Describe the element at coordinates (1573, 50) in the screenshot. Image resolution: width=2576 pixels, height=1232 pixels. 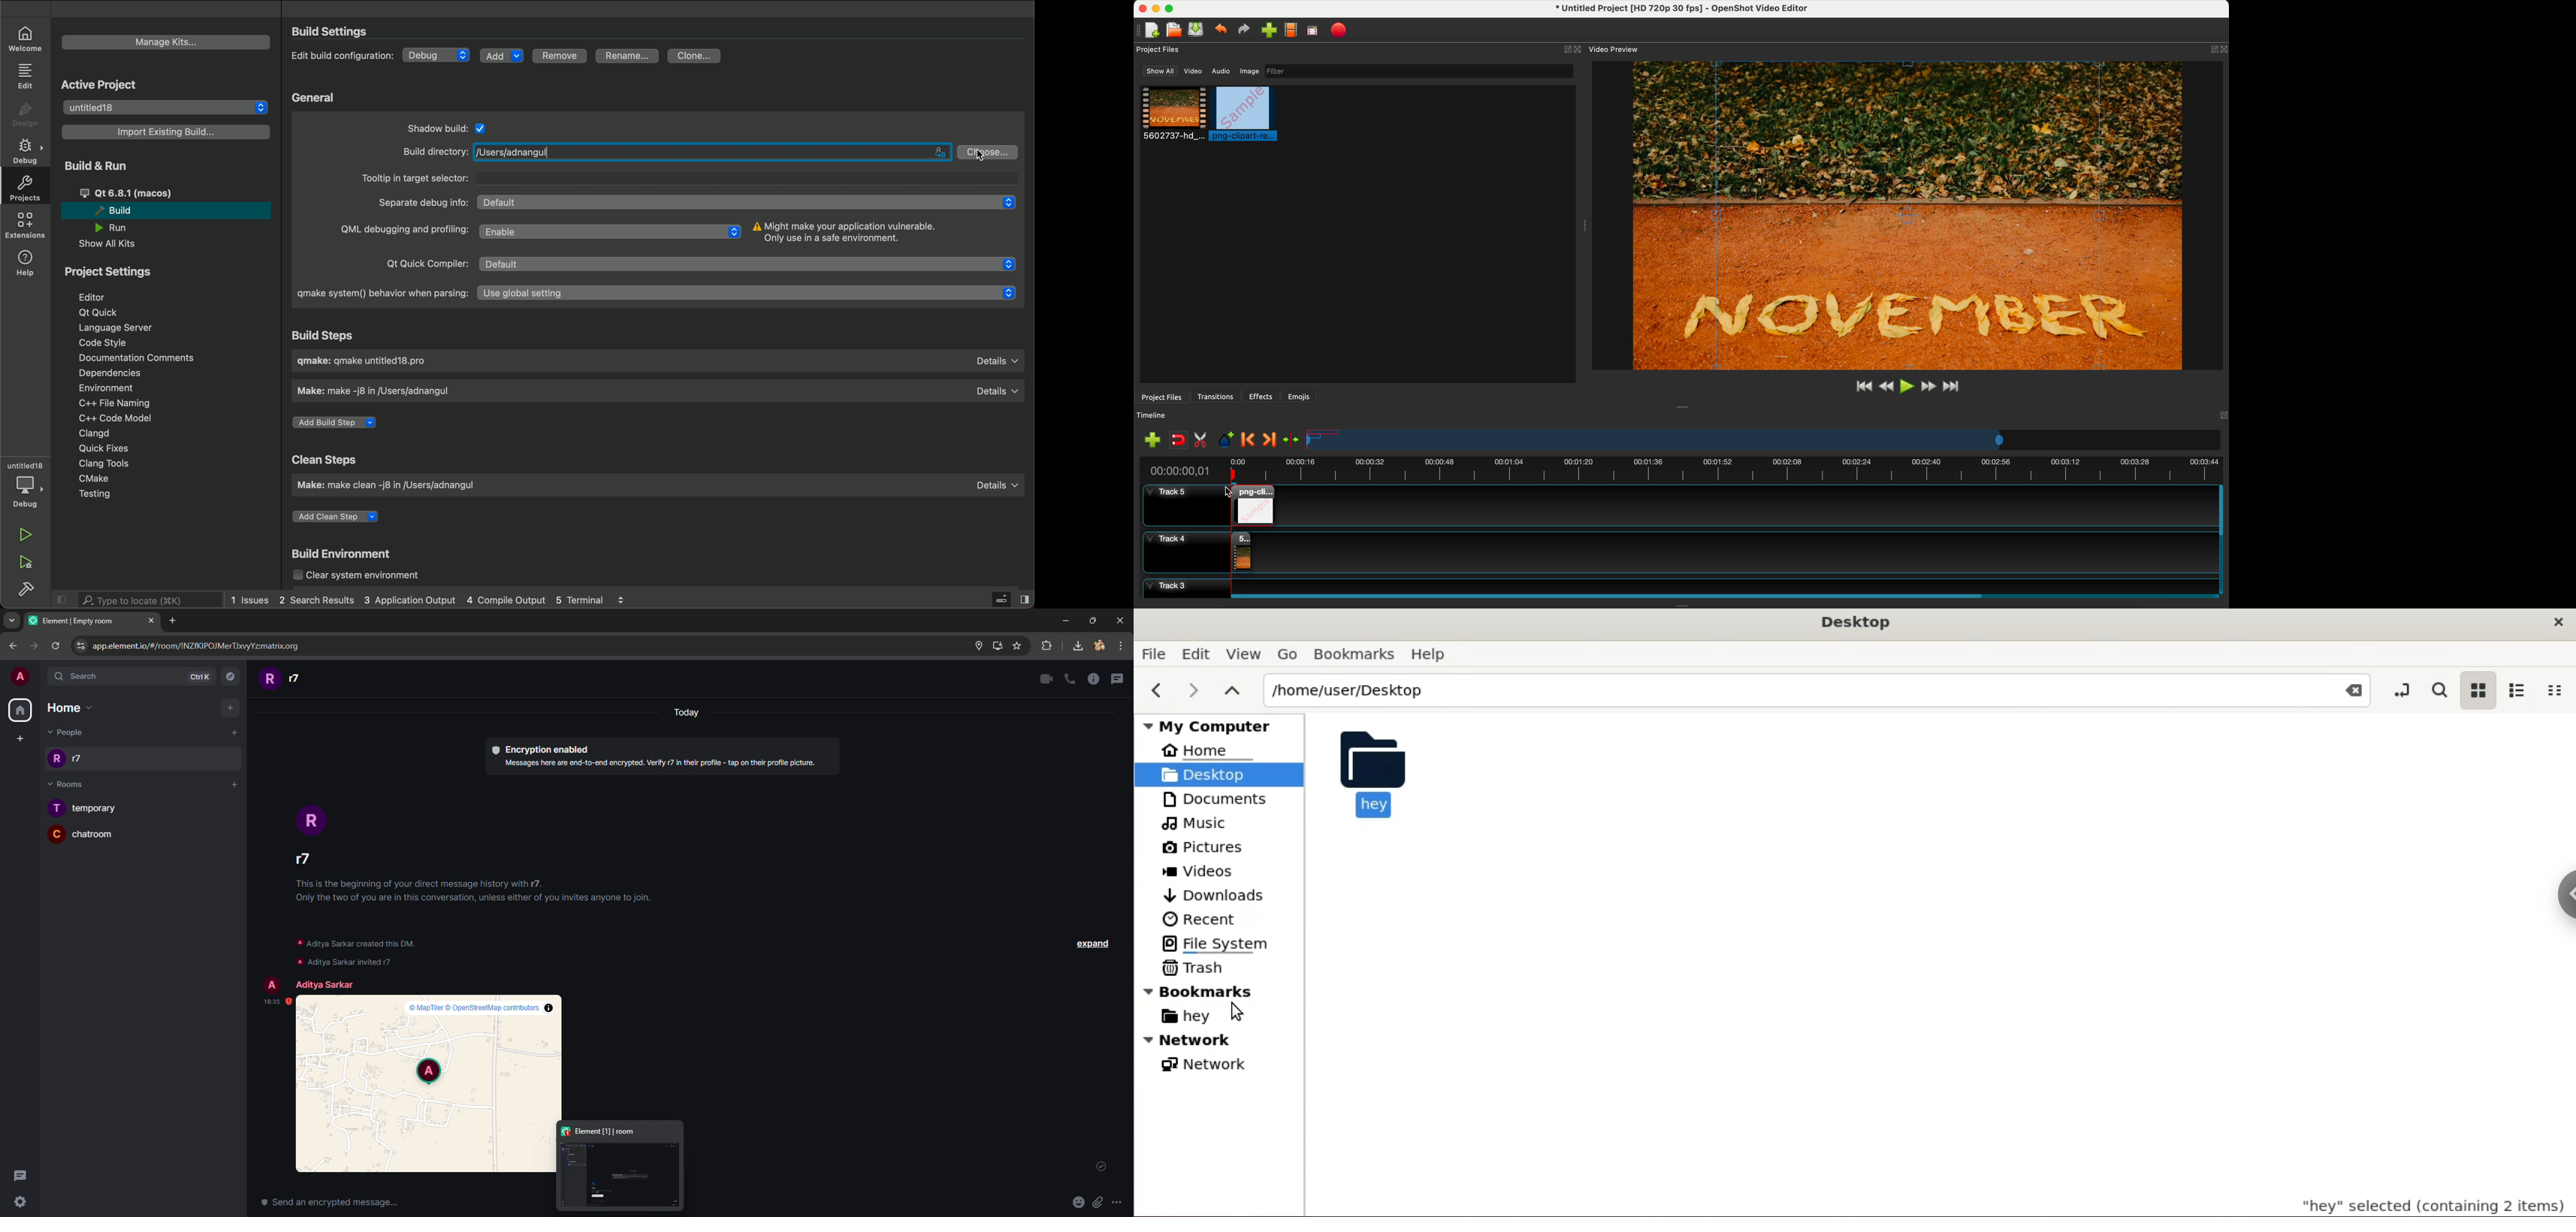
I see `close` at that location.